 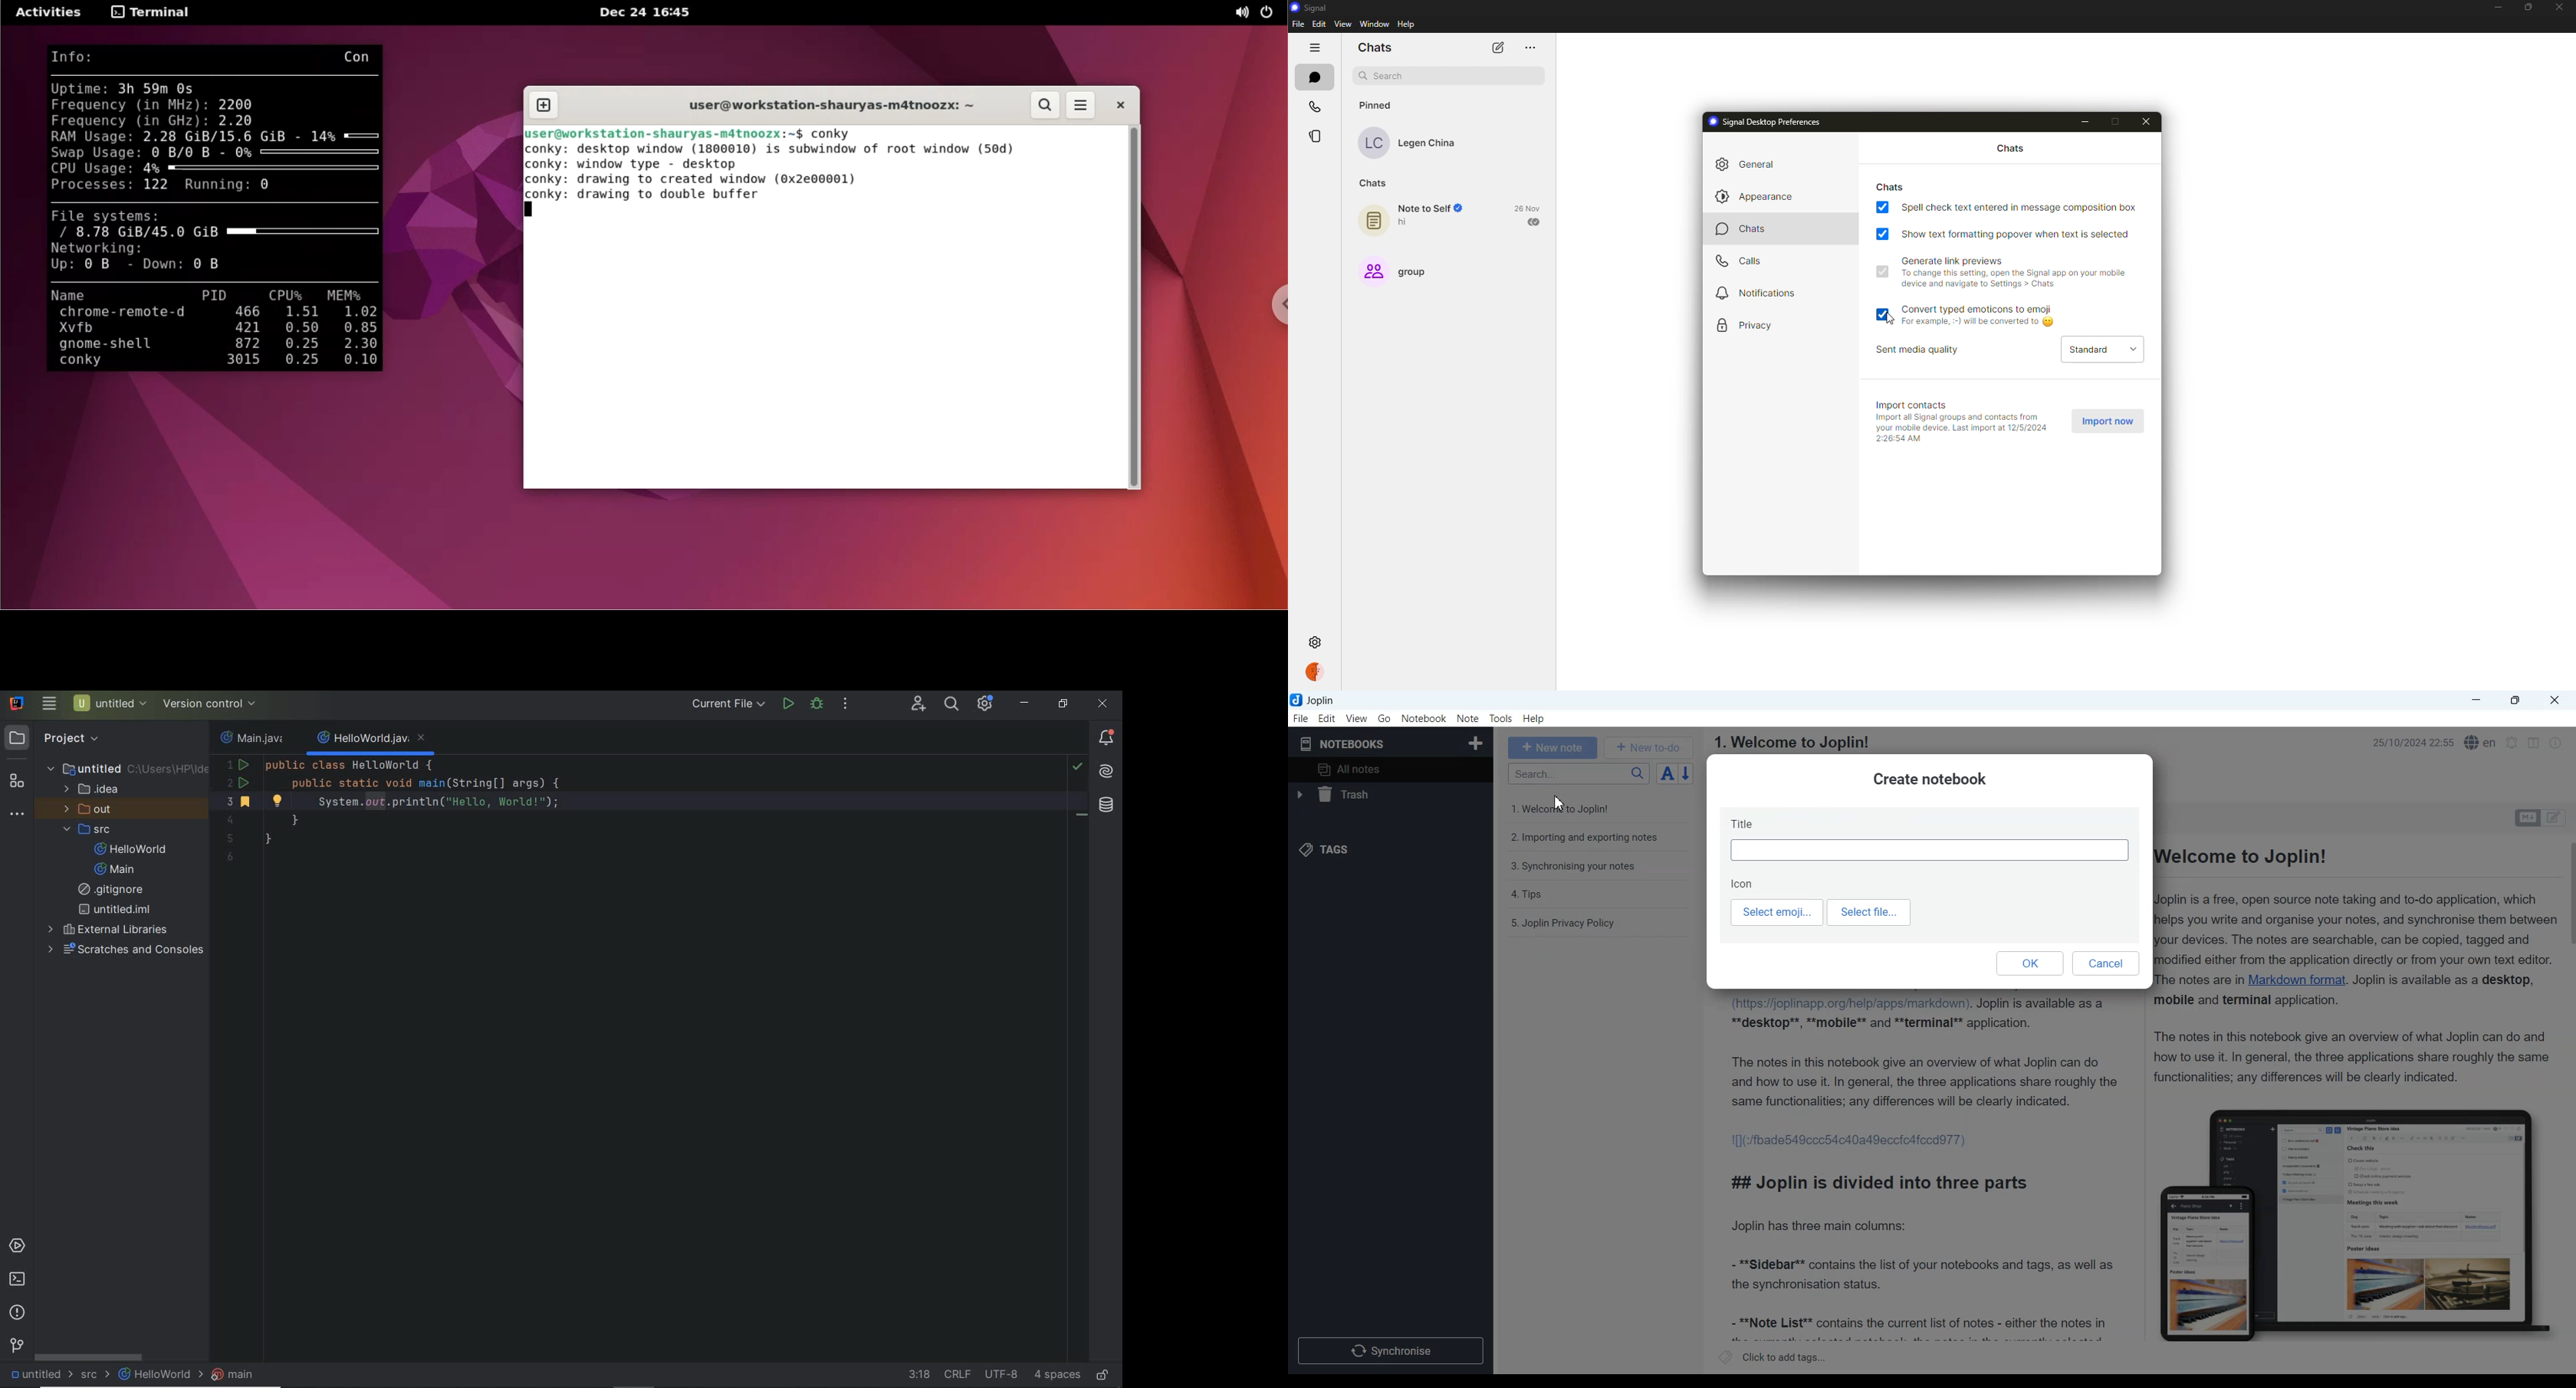 What do you see at coordinates (128, 767) in the screenshot?
I see `untitled` at bounding box center [128, 767].